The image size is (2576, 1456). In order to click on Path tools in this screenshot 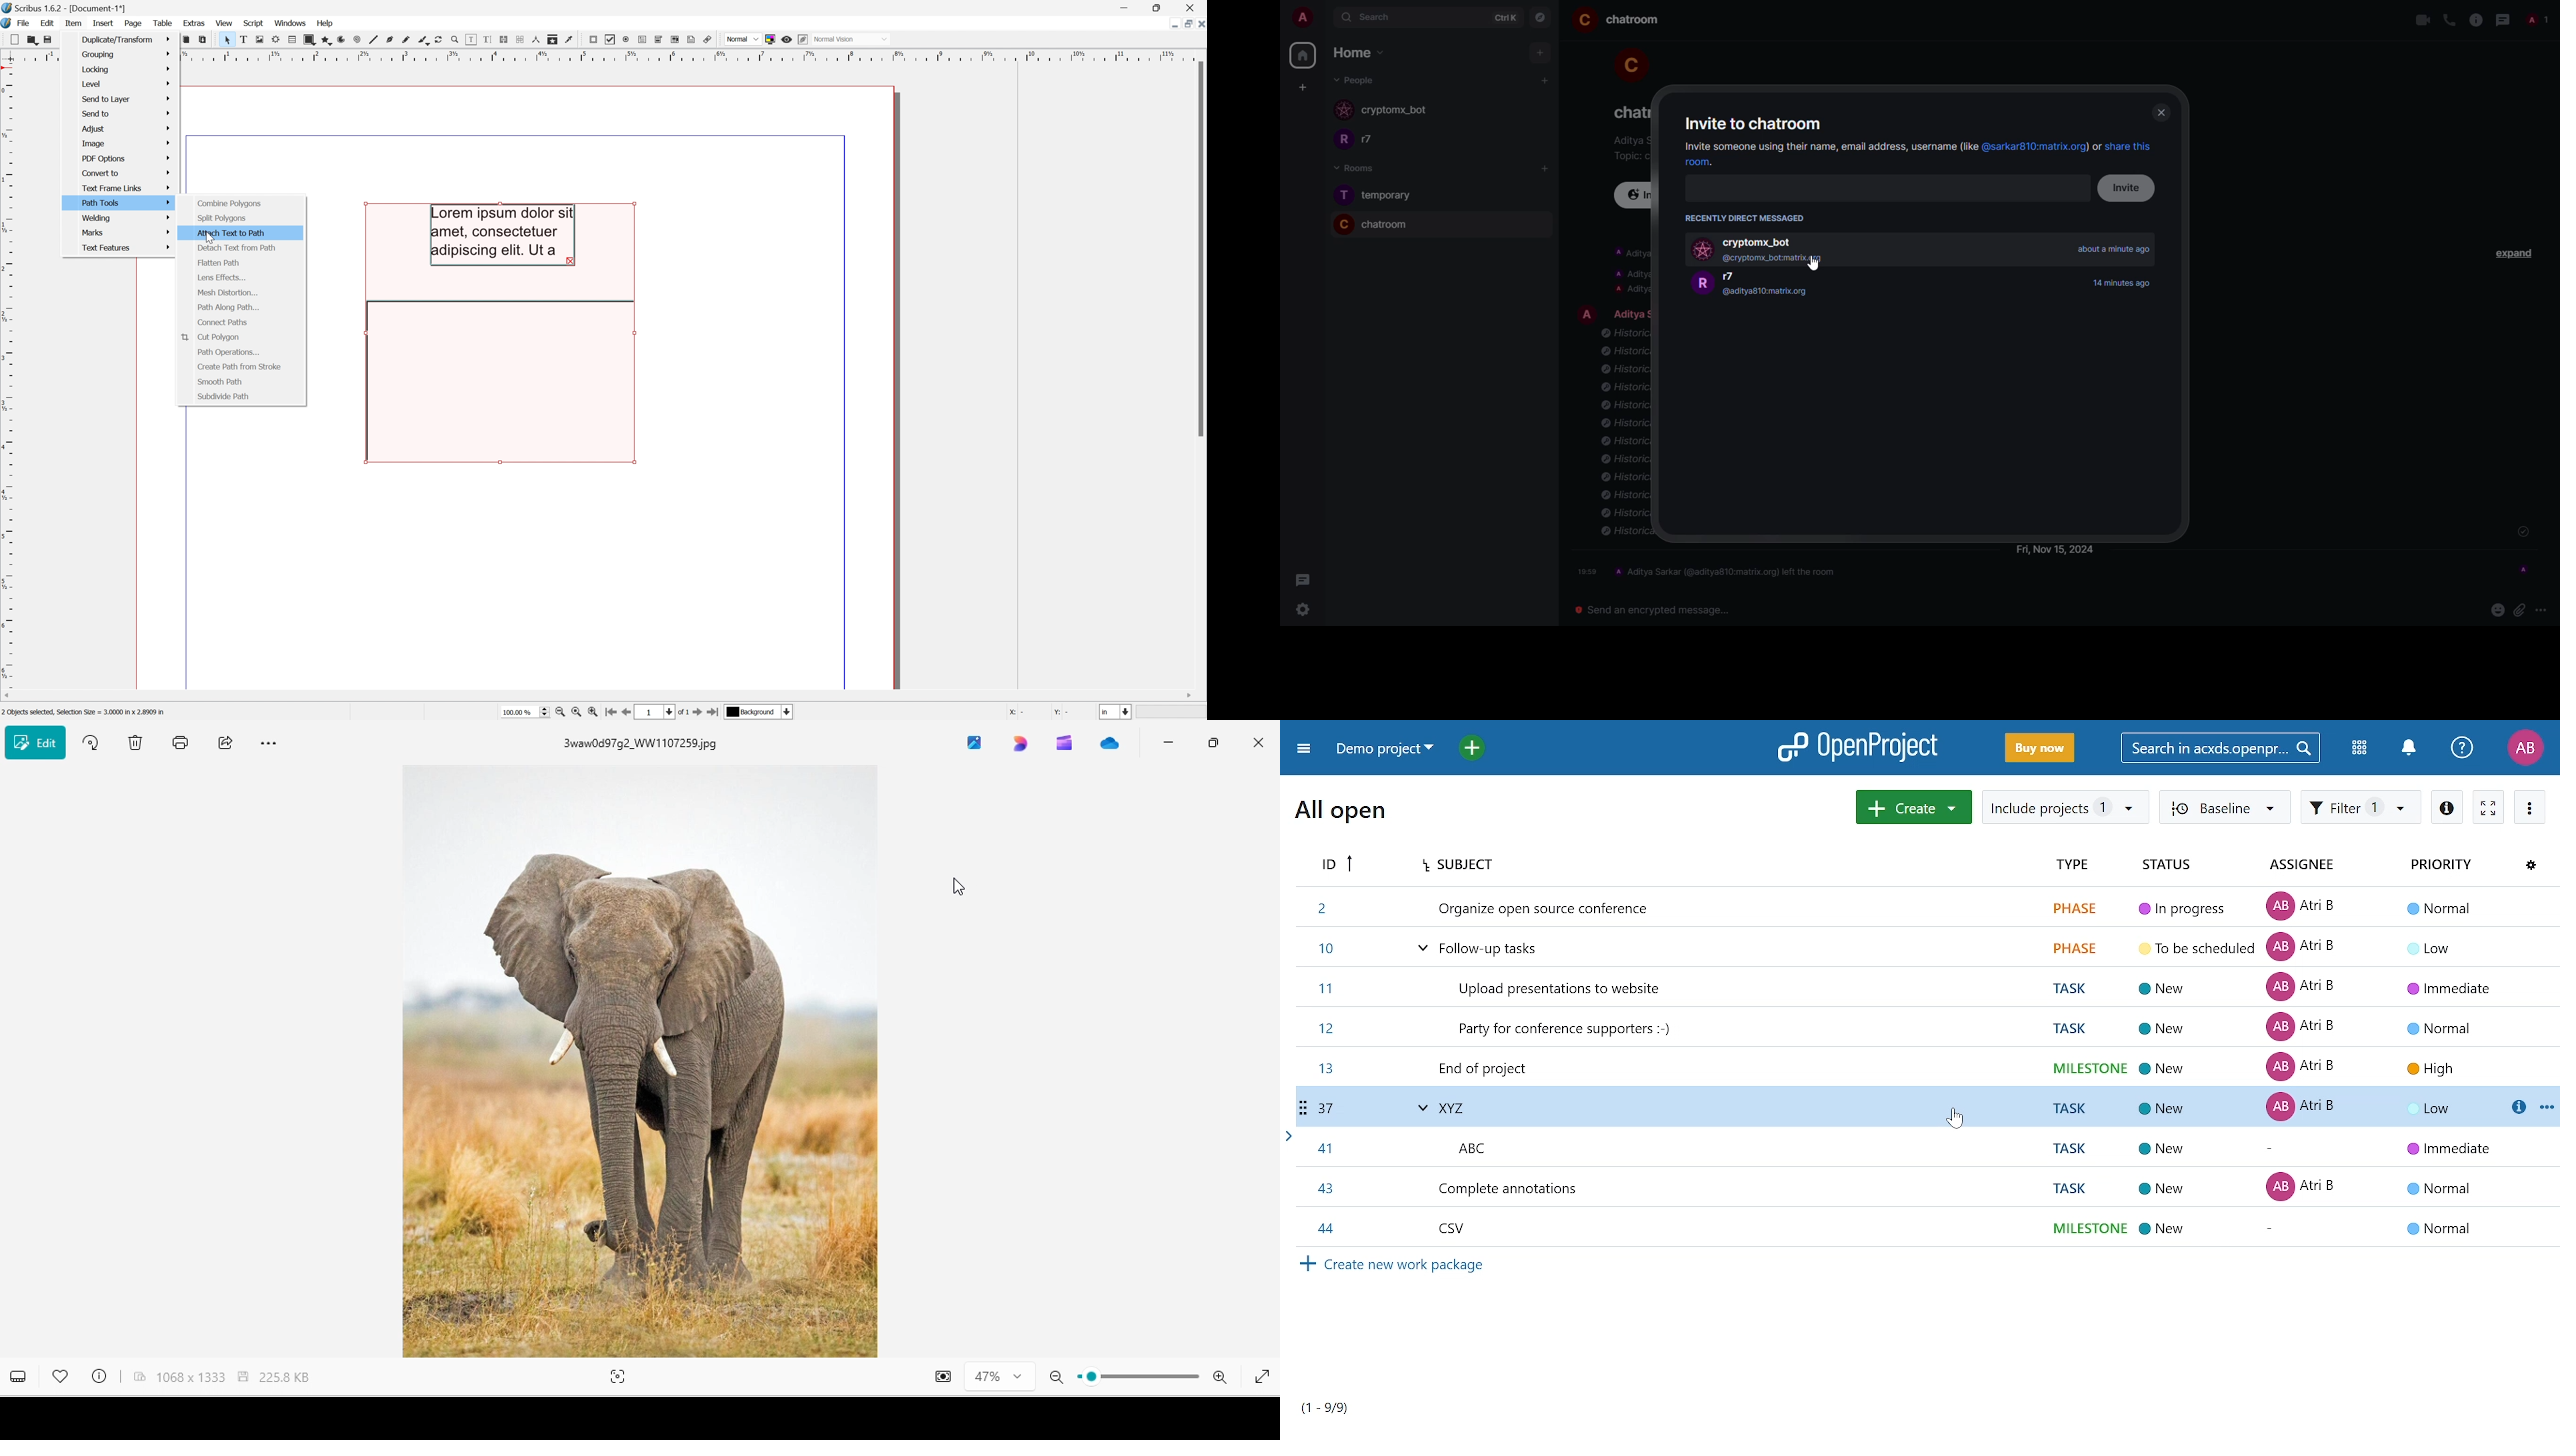, I will do `click(125, 202)`.